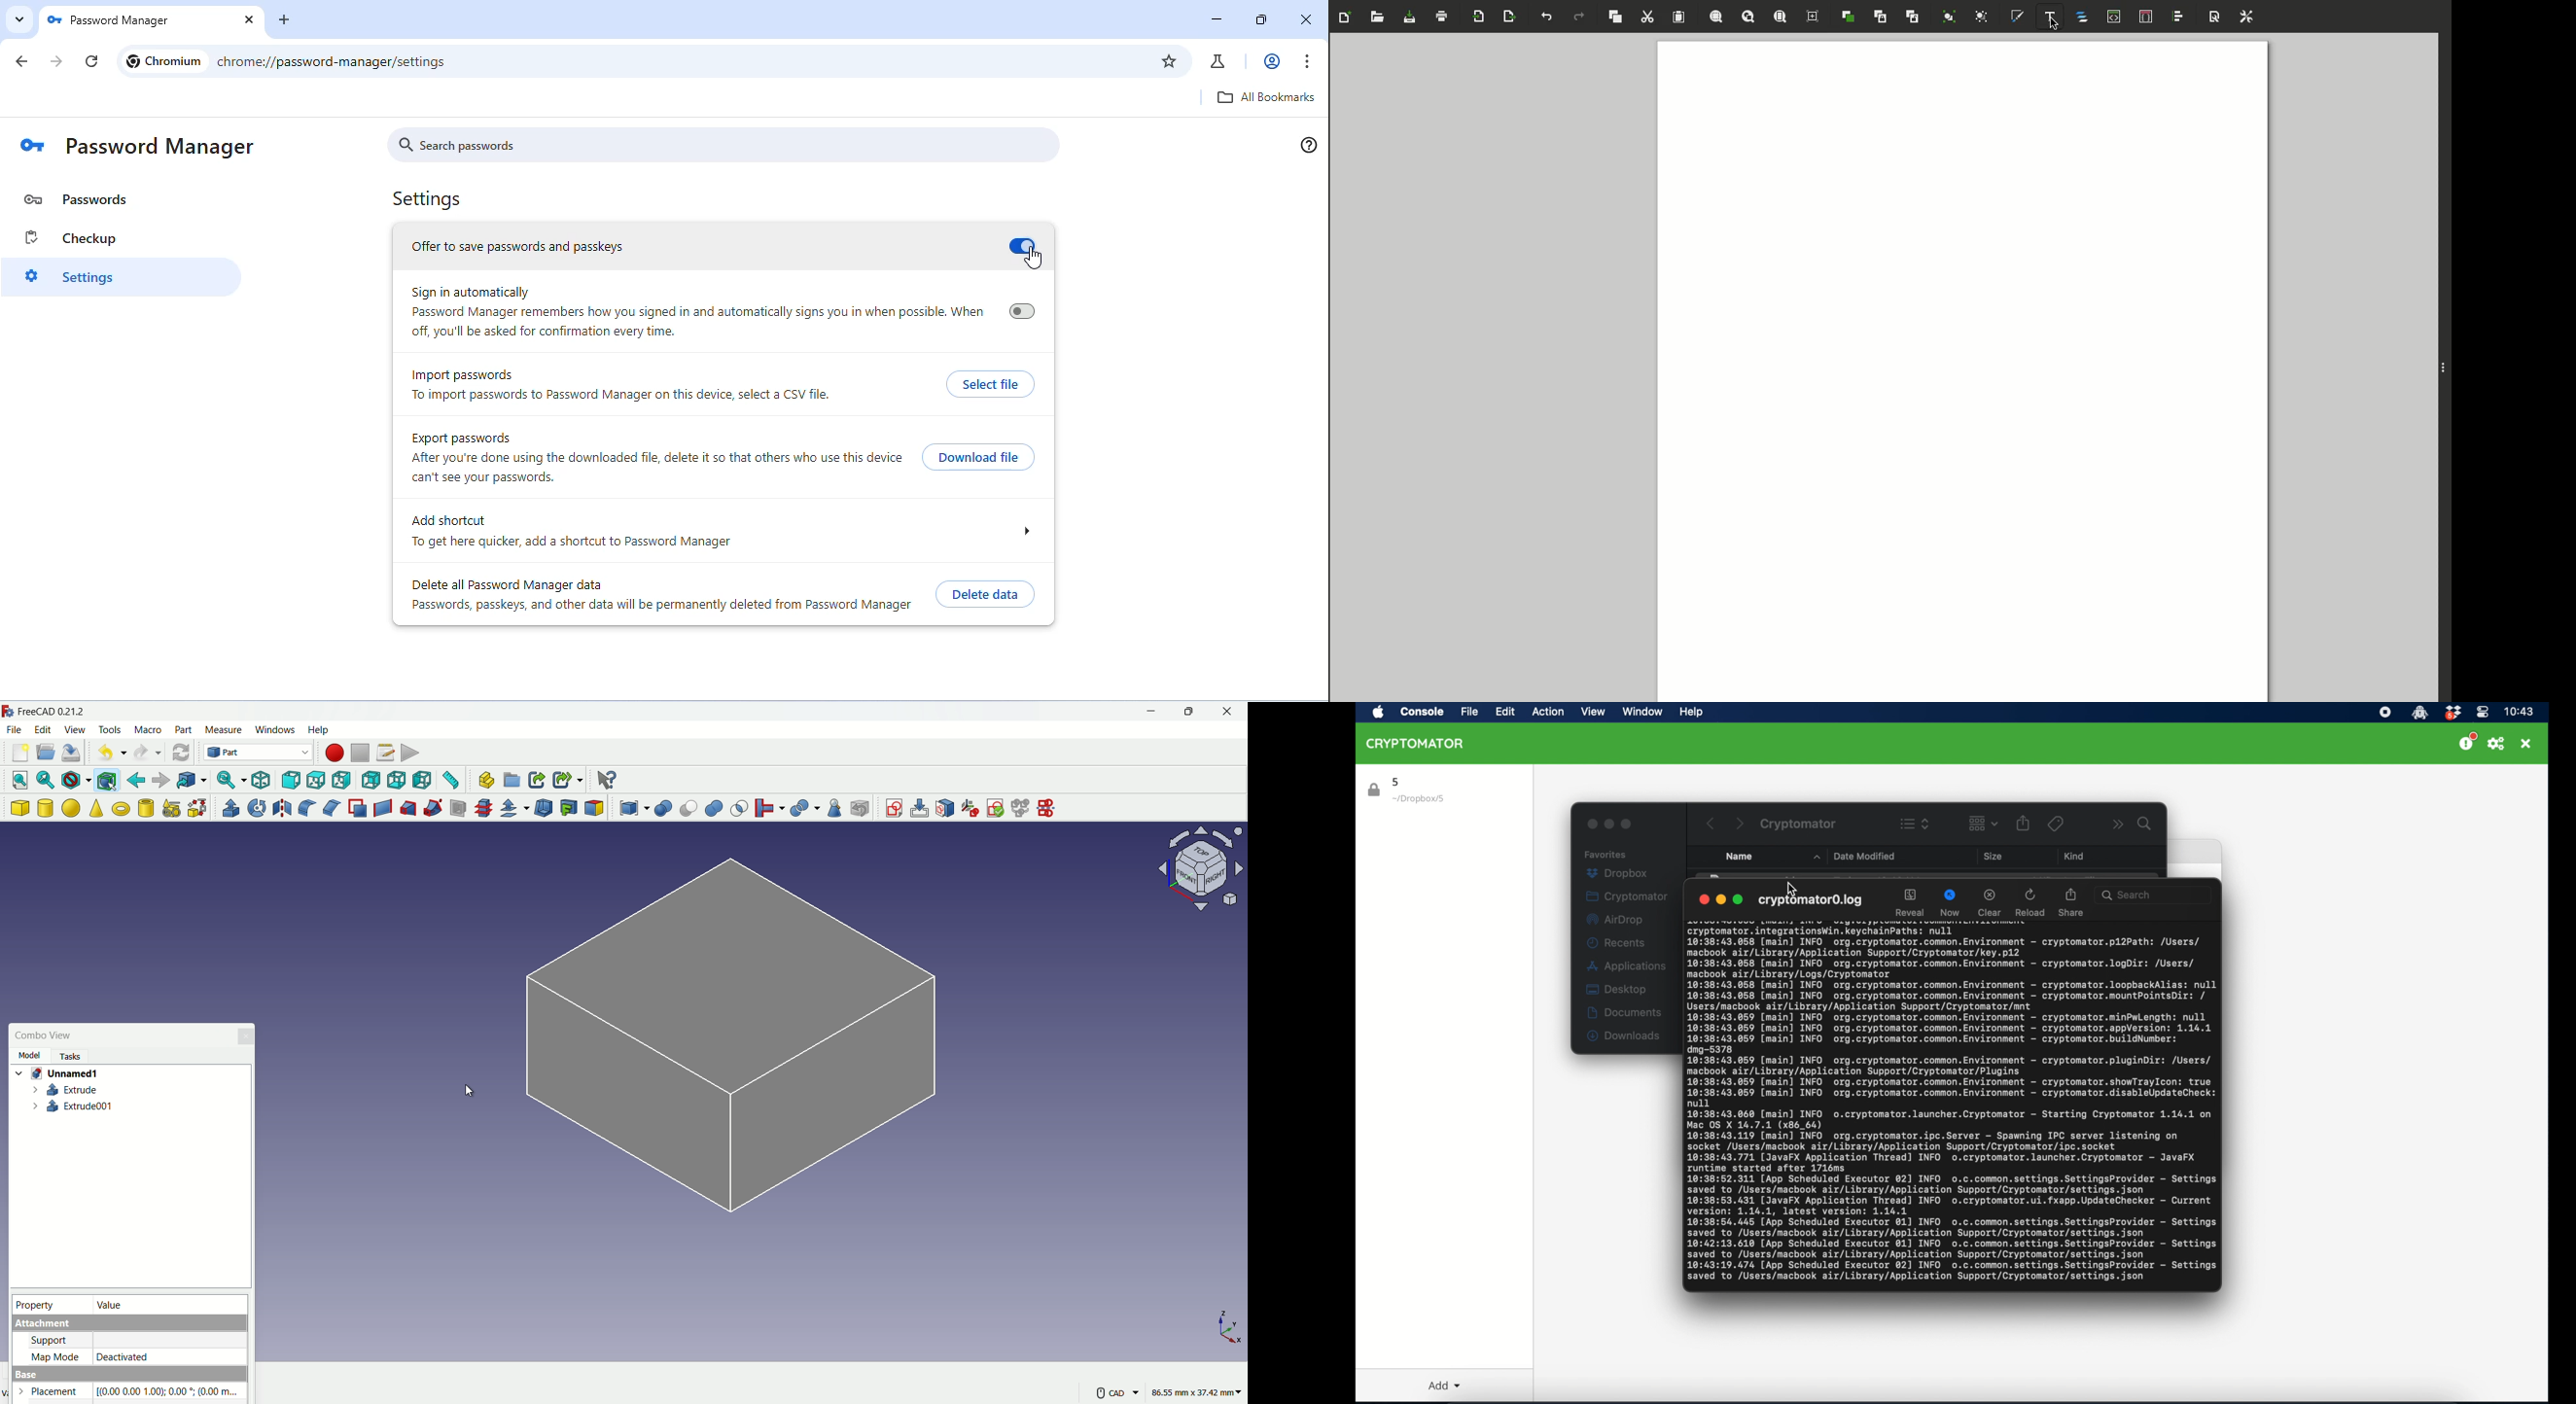 The width and height of the screenshot is (2576, 1428). I want to click on Document properties, so click(2212, 16).